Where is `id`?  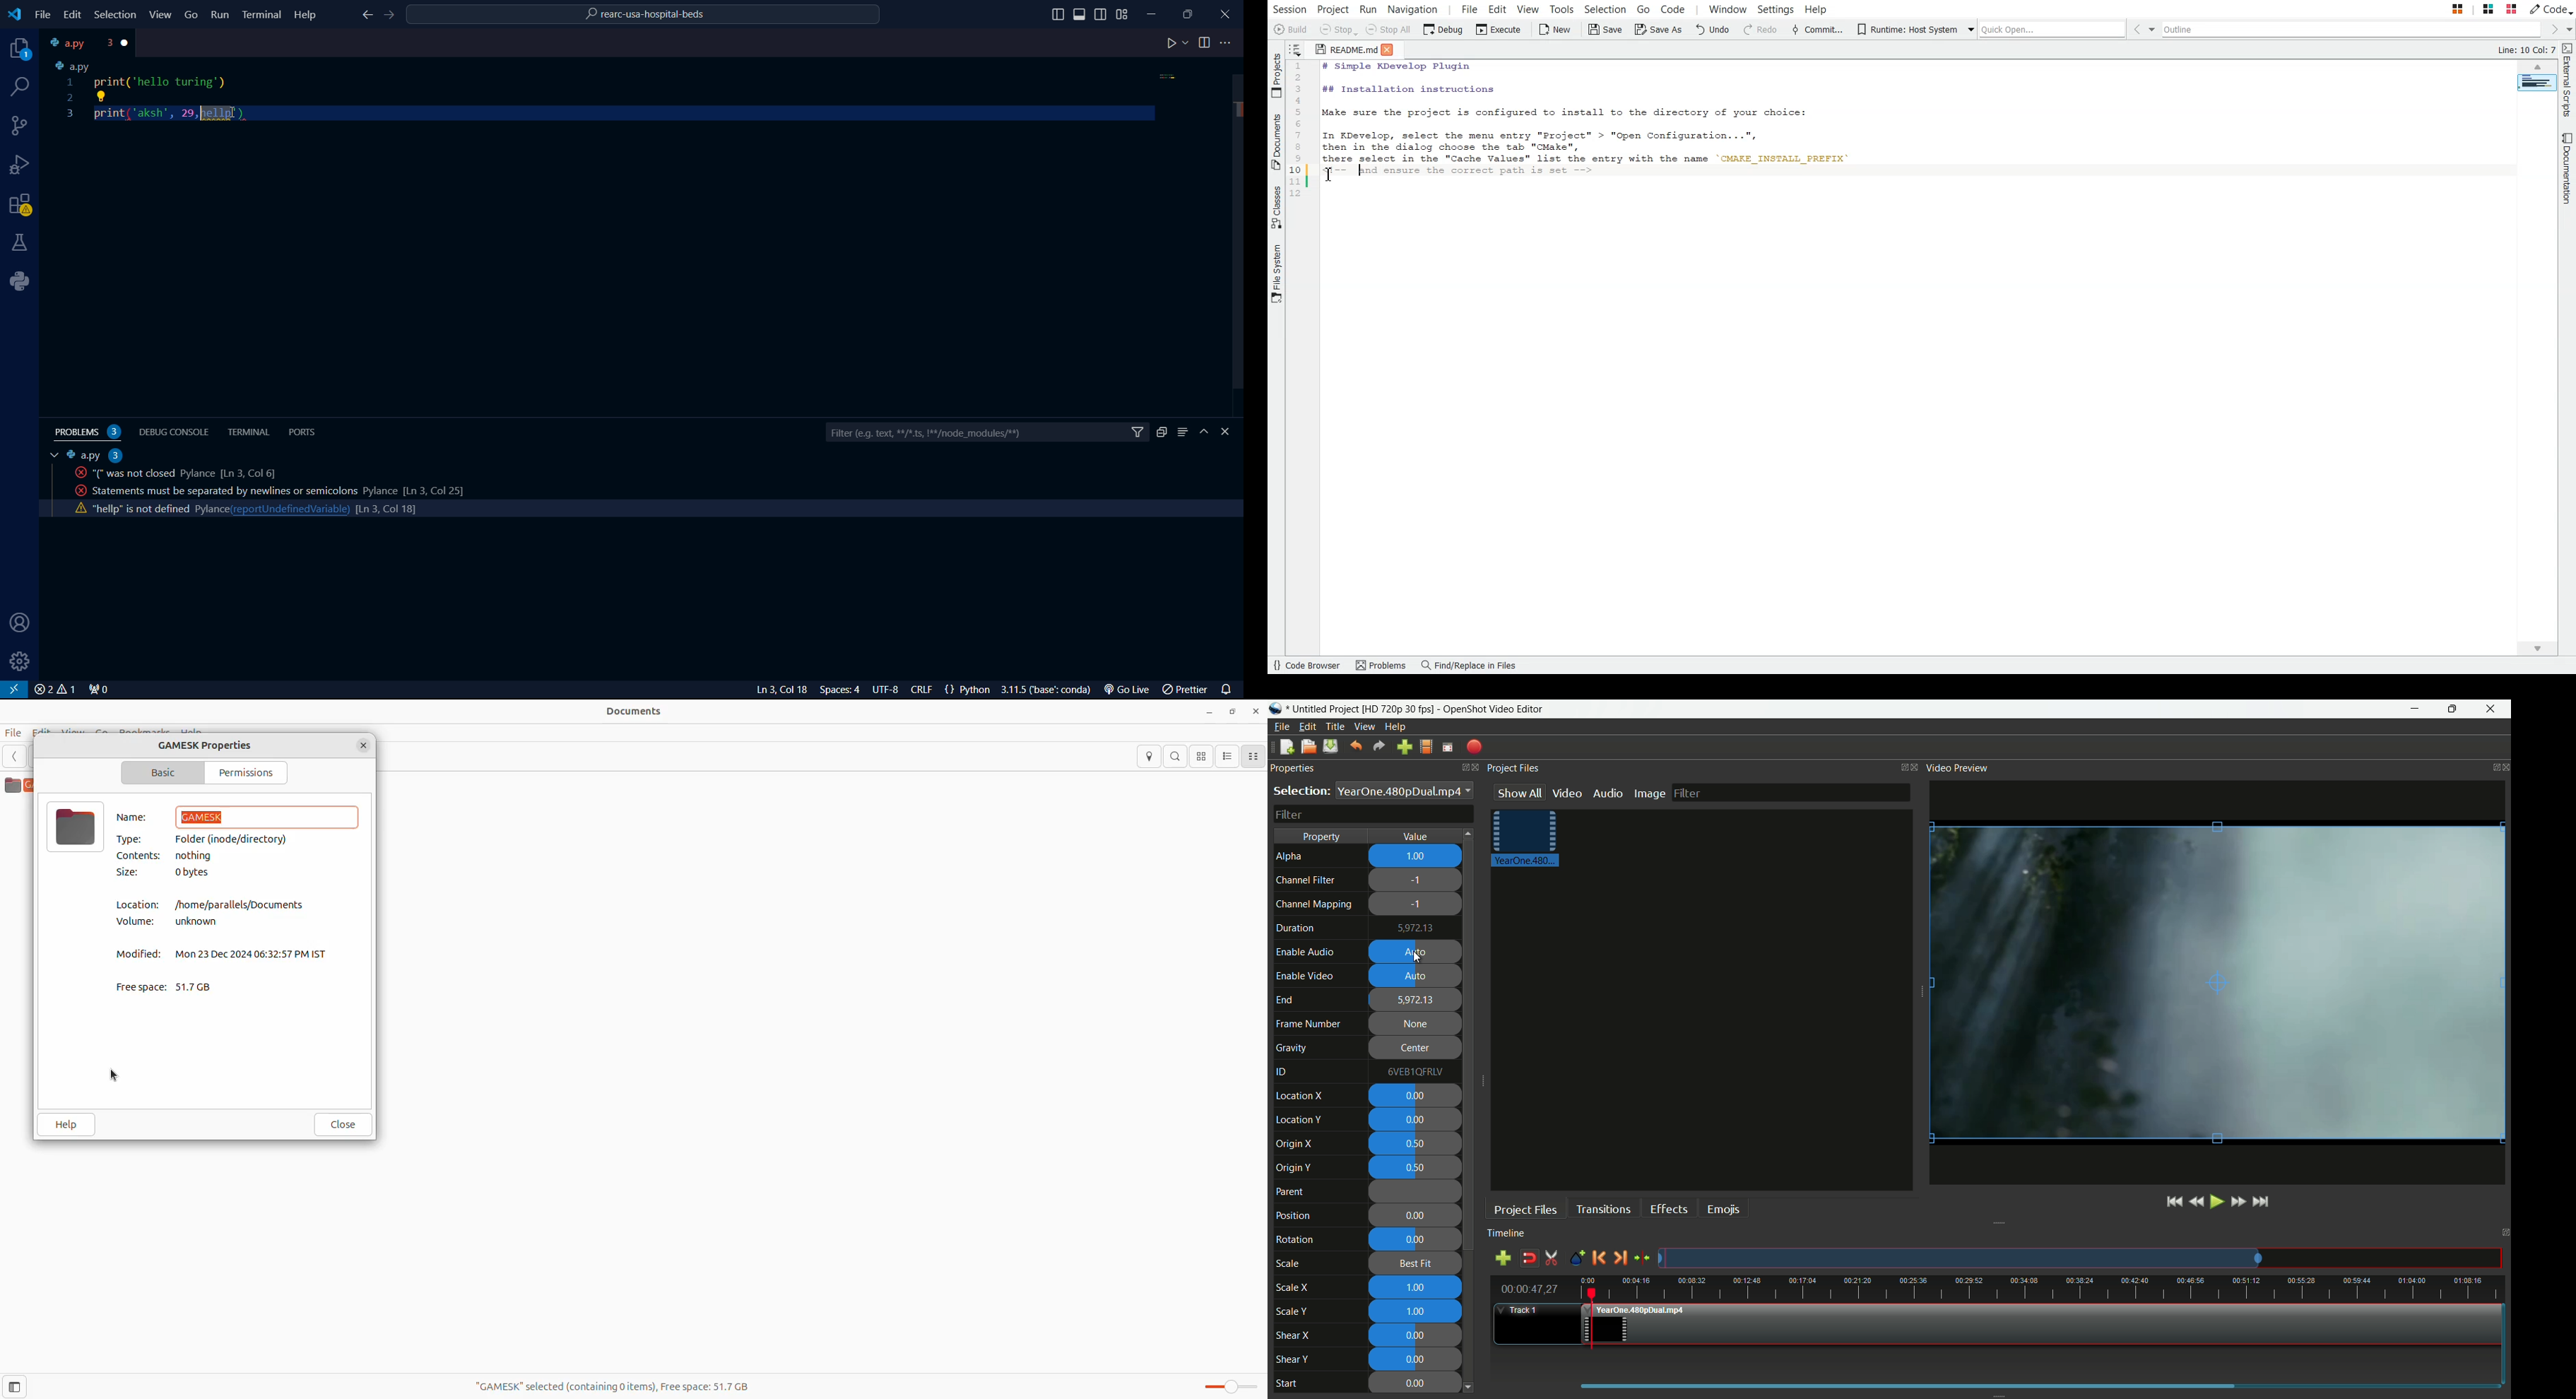 id is located at coordinates (1284, 1073).